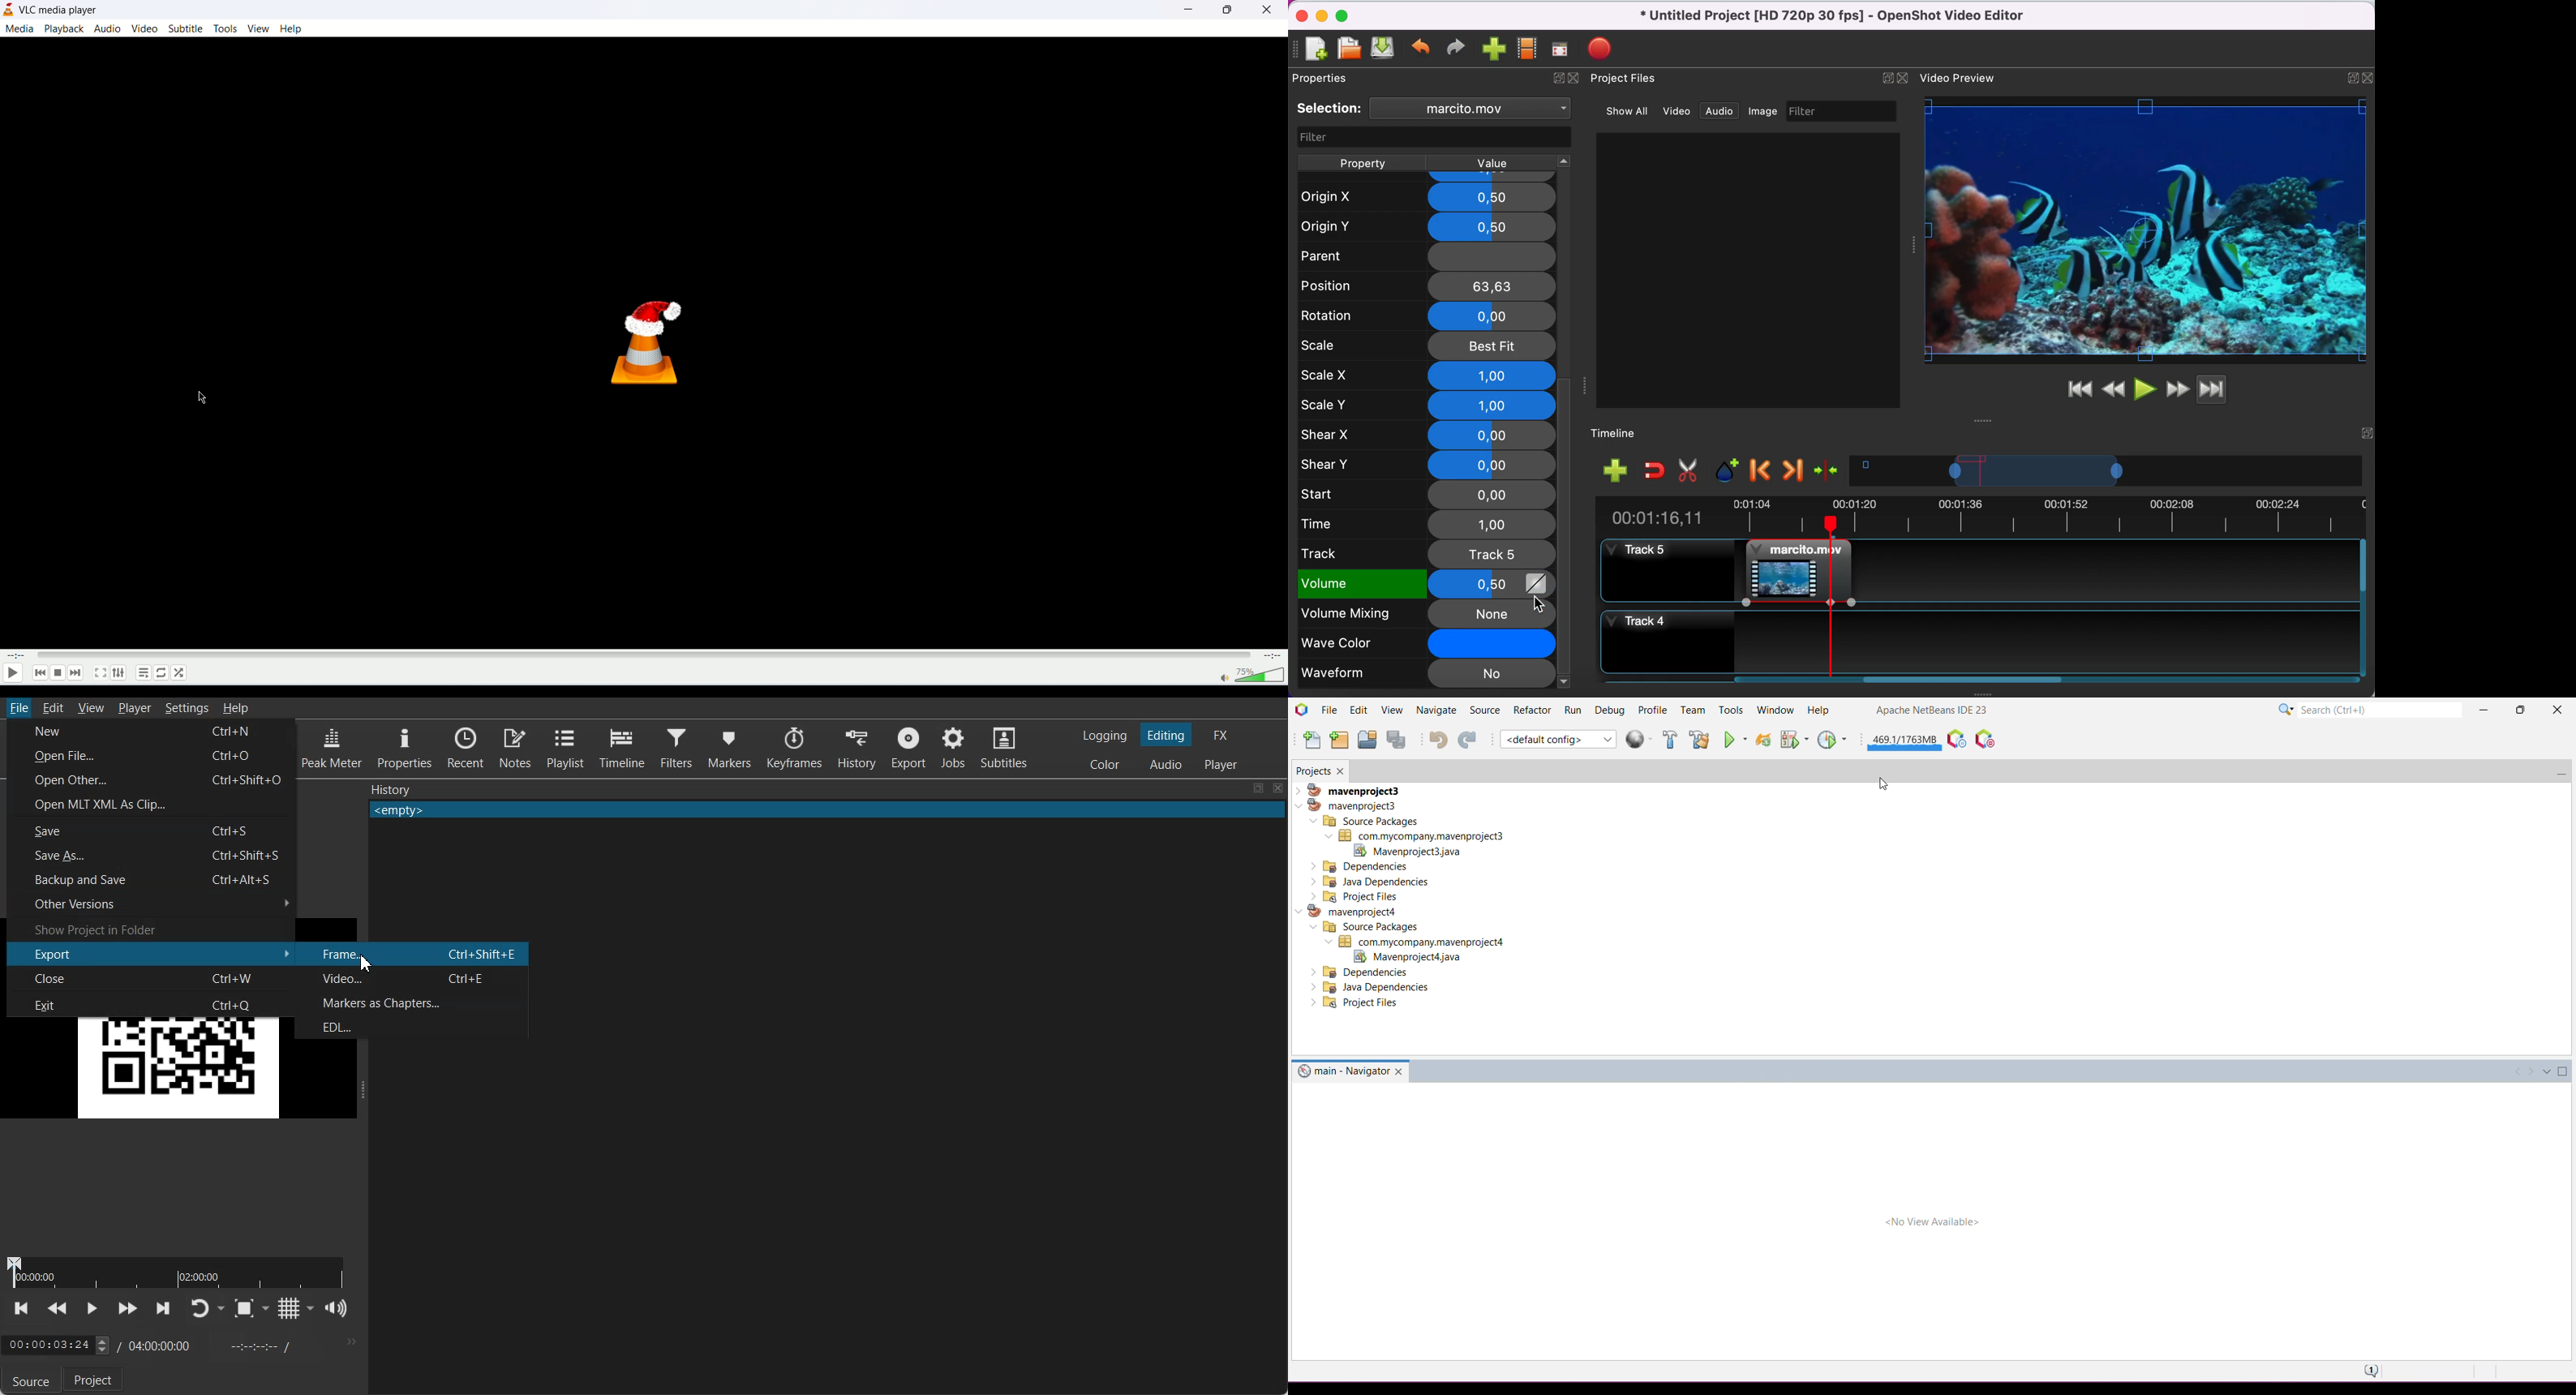 Image resolution: width=2576 pixels, height=1400 pixels. What do you see at coordinates (1426, 375) in the screenshot?
I see `scale x 1` at bounding box center [1426, 375].